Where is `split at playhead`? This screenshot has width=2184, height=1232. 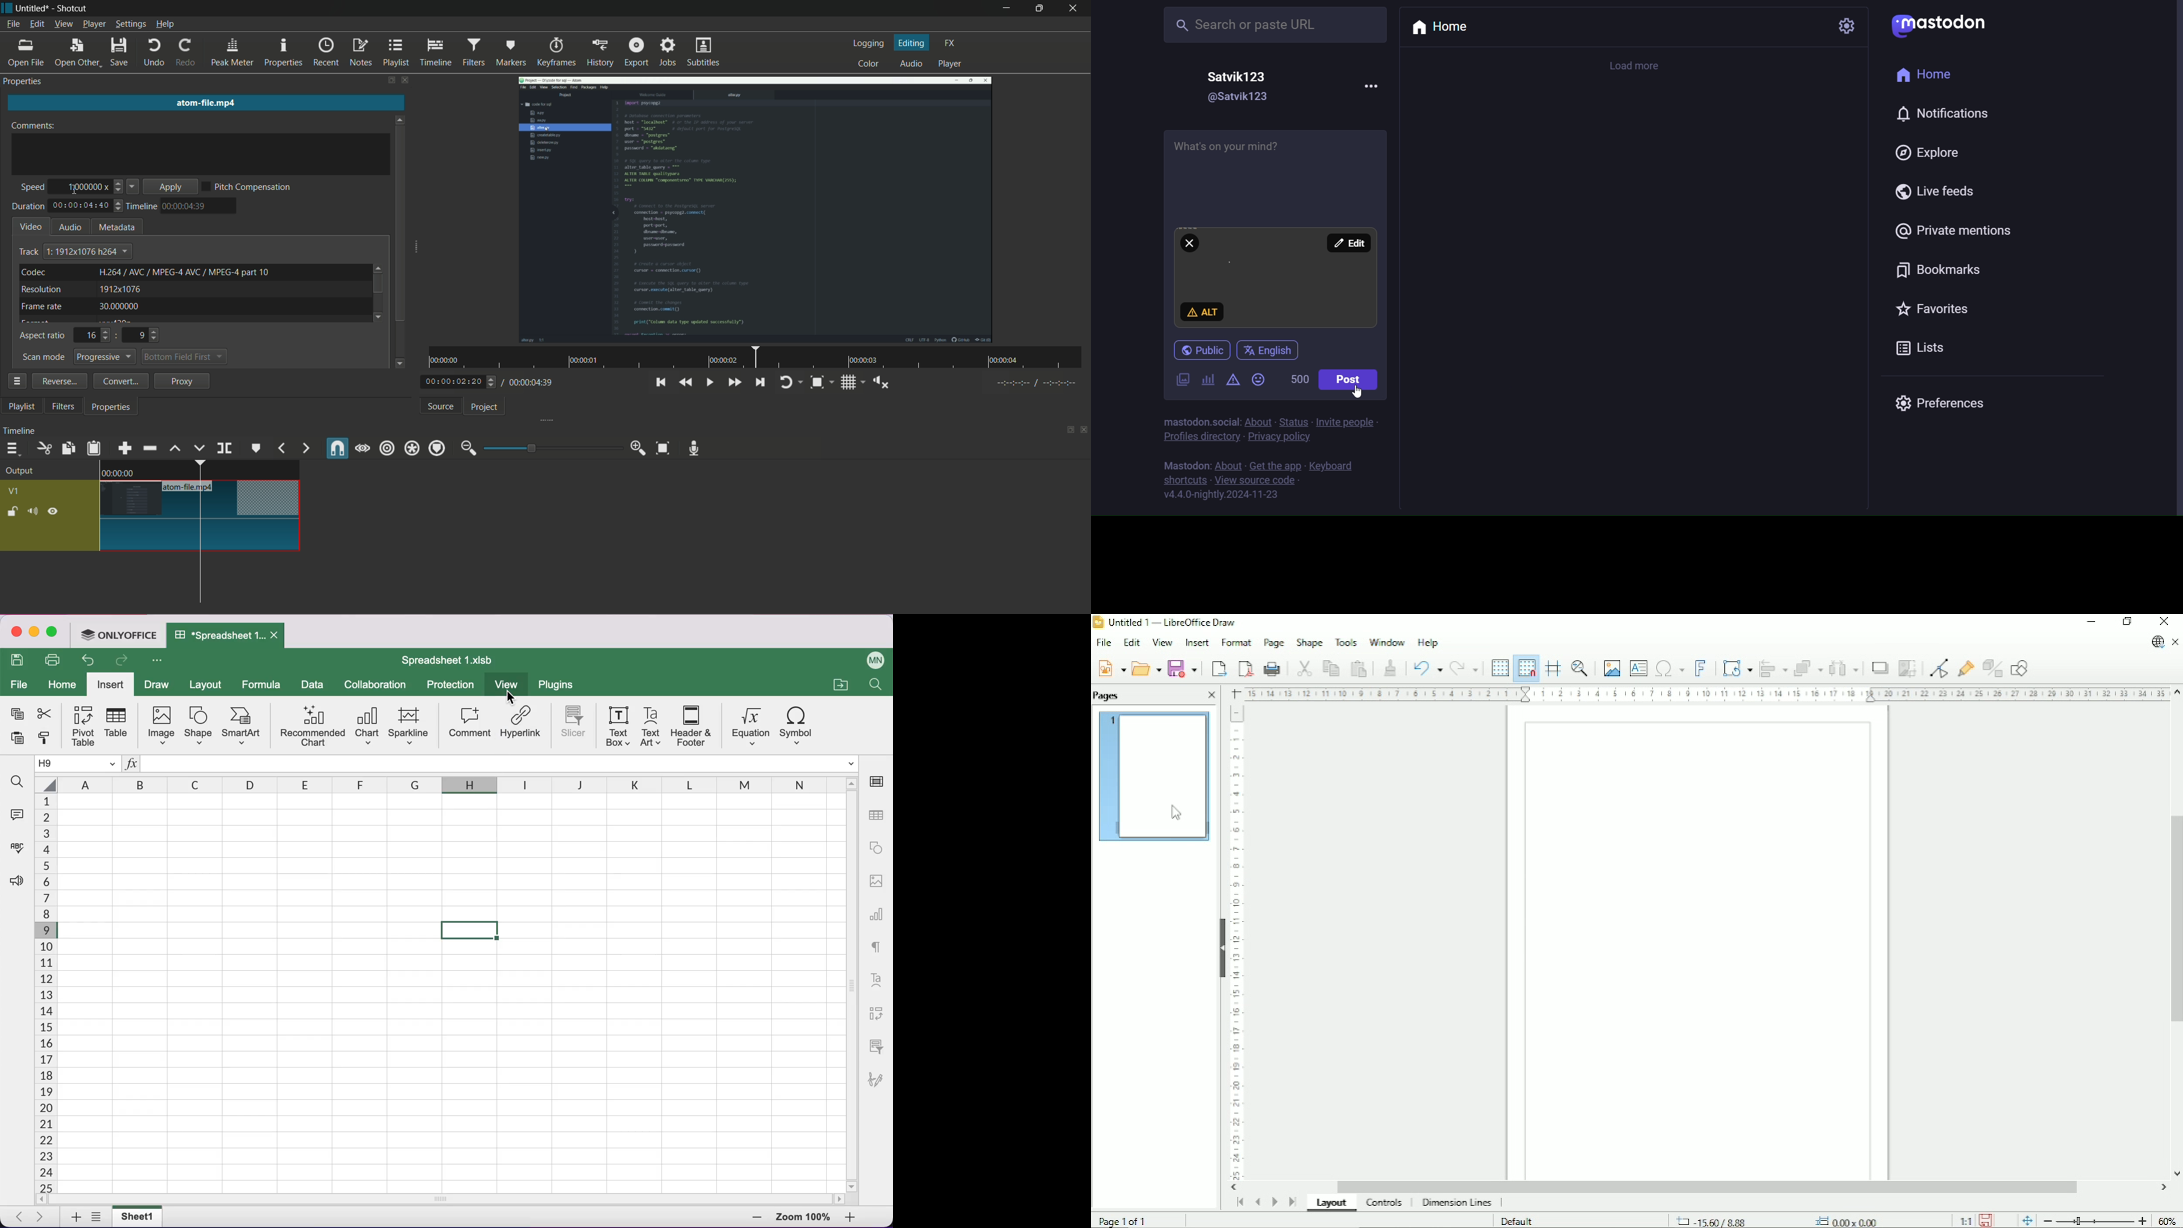
split at playhead is located at coordinates (223, 449).